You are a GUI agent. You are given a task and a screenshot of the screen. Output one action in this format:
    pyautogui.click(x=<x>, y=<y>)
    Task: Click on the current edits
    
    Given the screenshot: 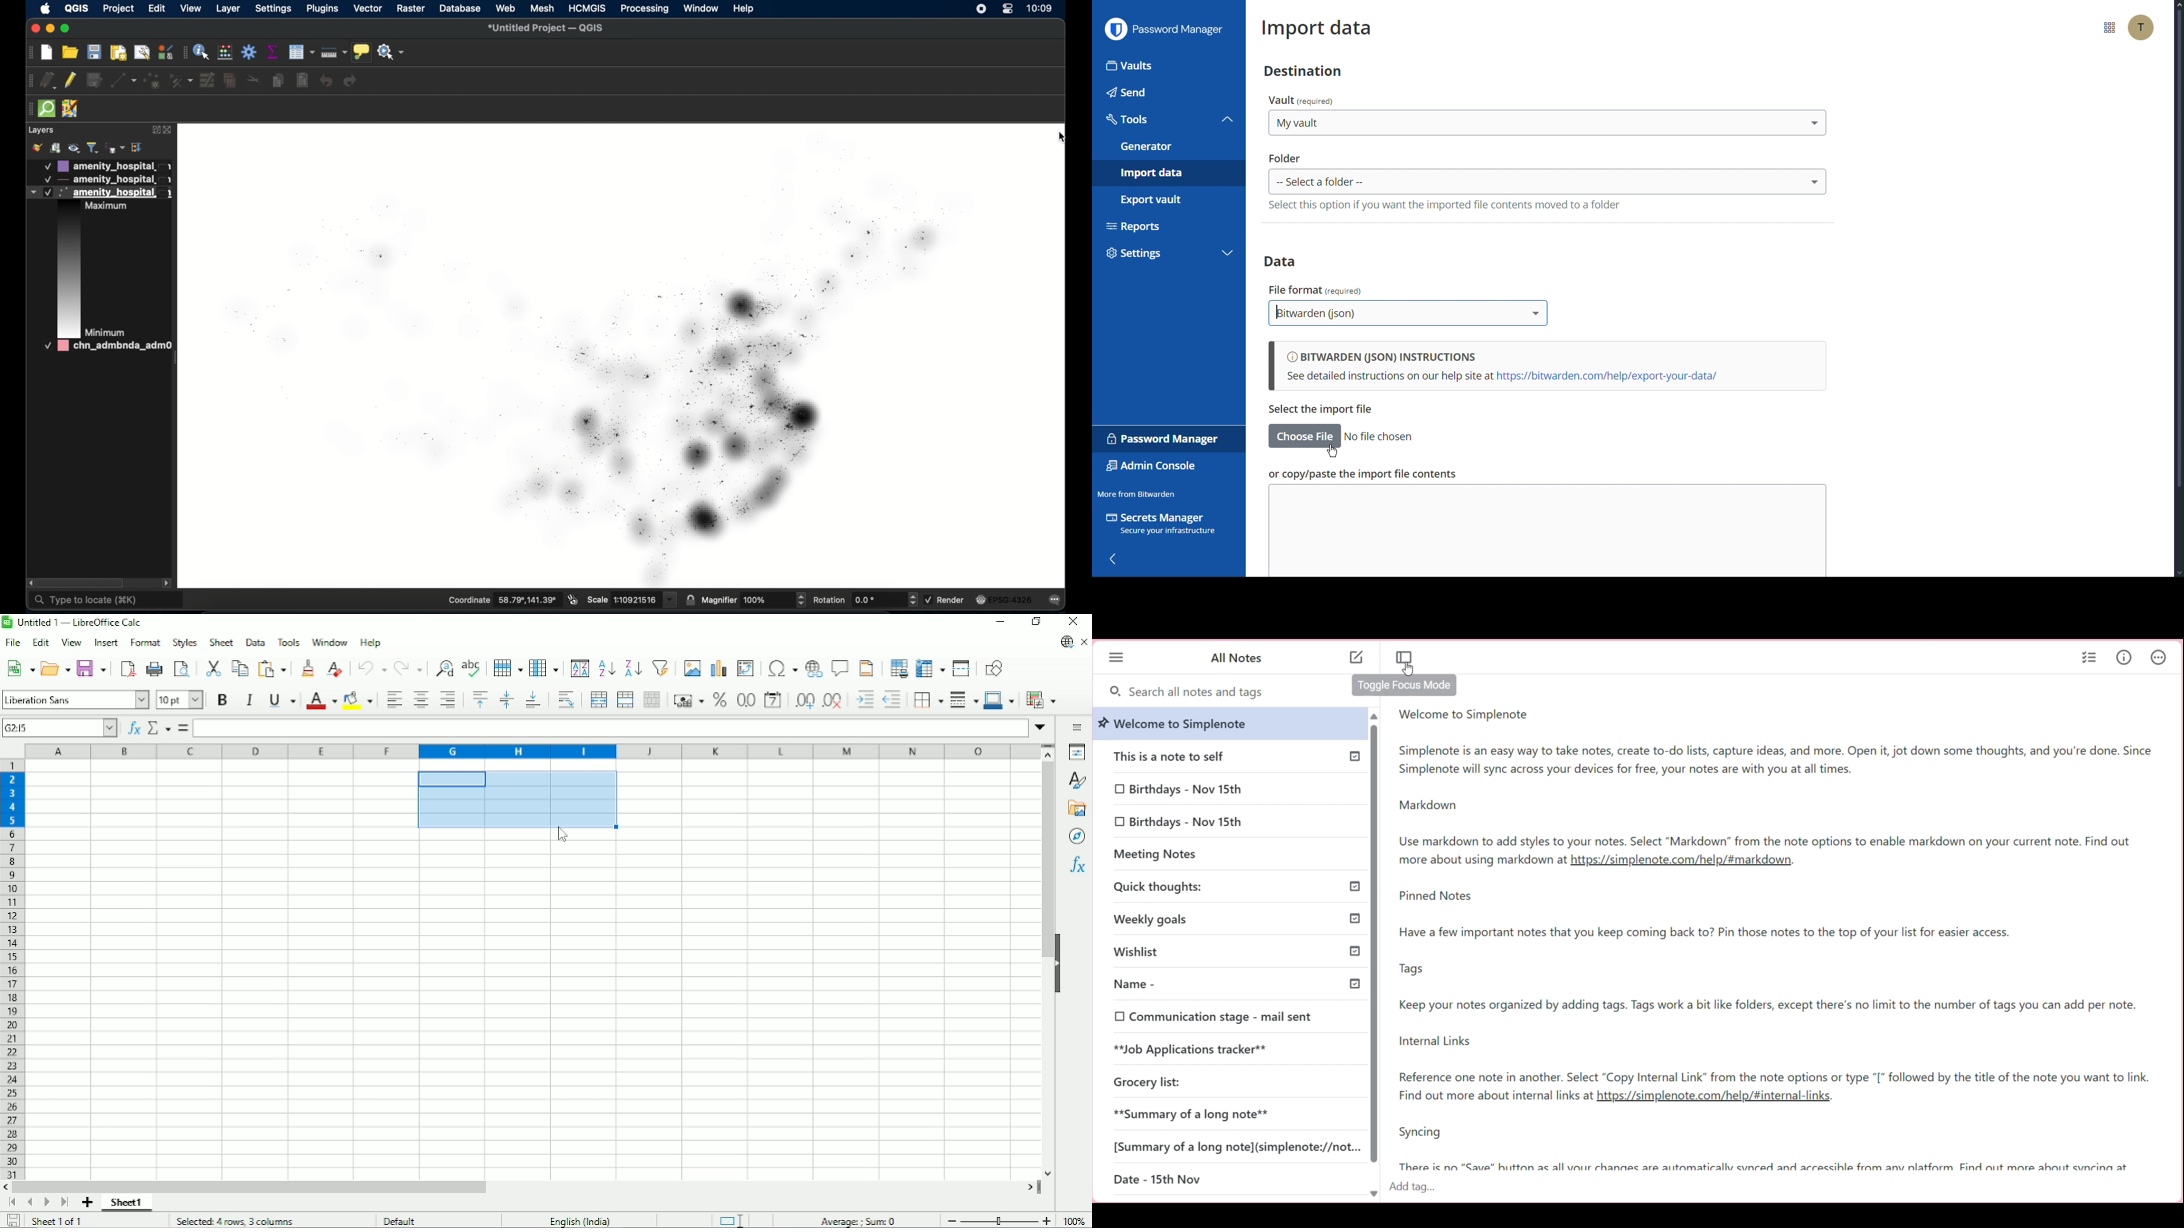 What is the action you would take?
    pyautogui.click(x=48, y=80)
    